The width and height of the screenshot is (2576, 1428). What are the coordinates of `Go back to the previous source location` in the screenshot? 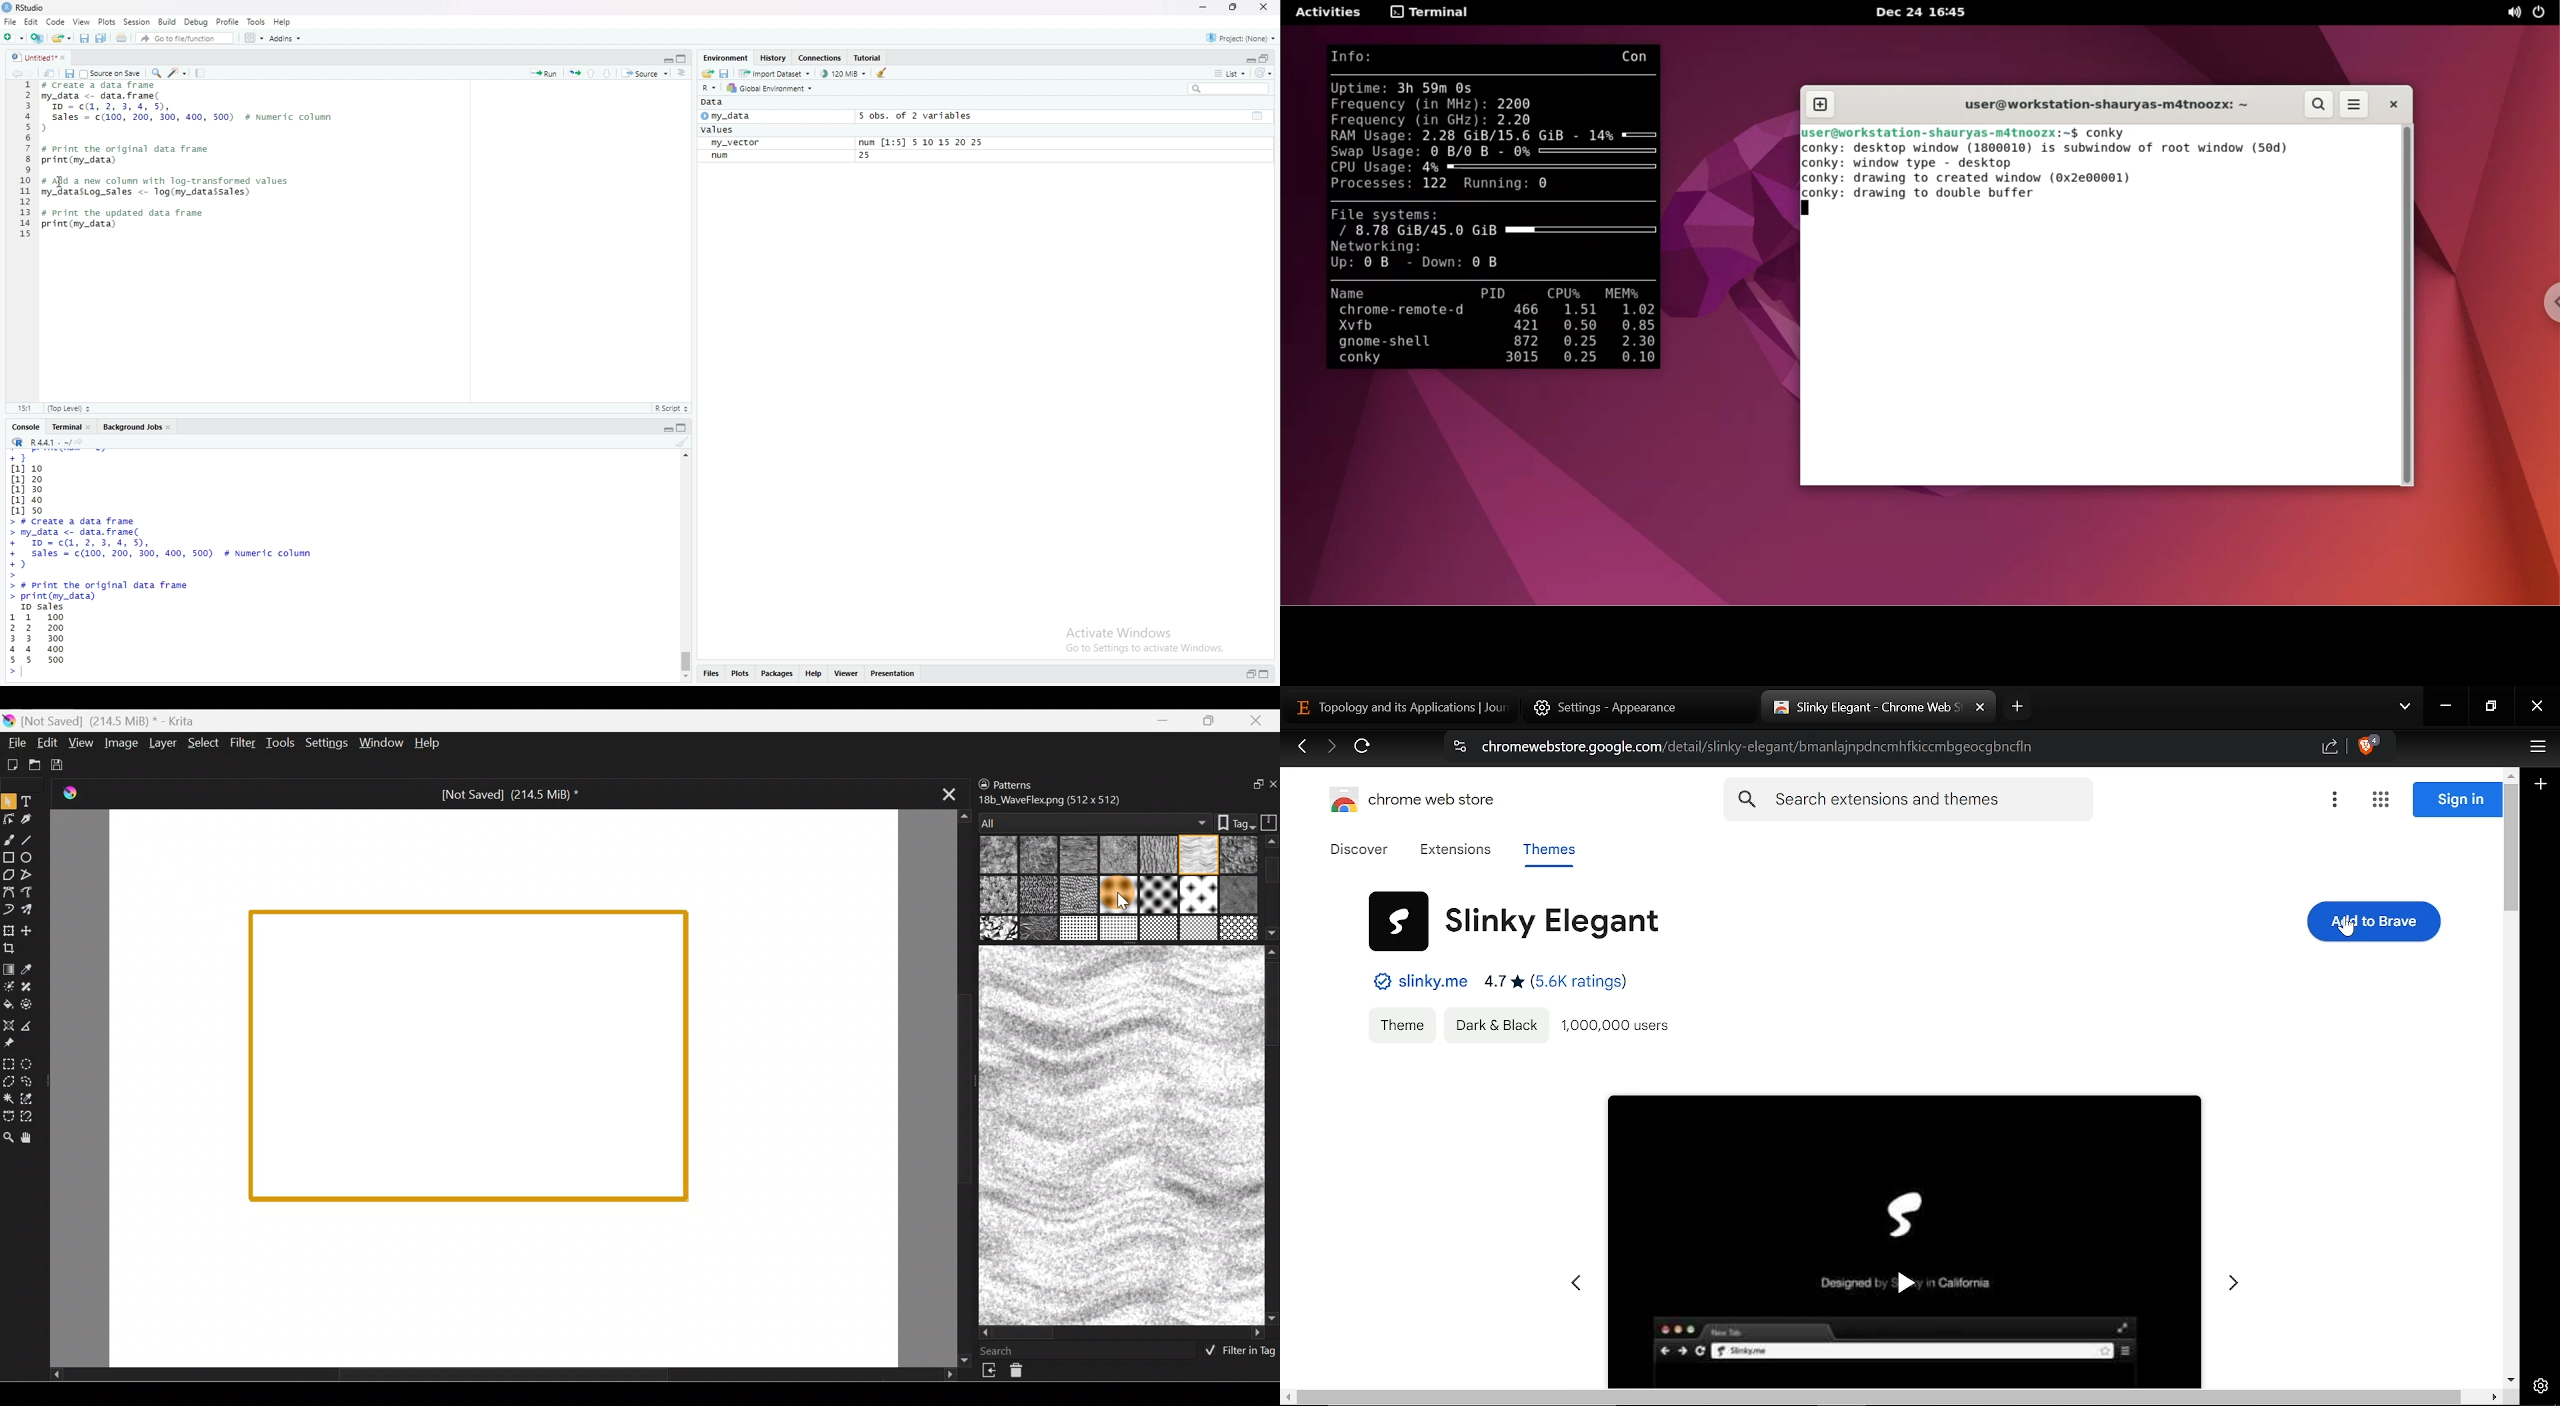 It's located at (11, 74).